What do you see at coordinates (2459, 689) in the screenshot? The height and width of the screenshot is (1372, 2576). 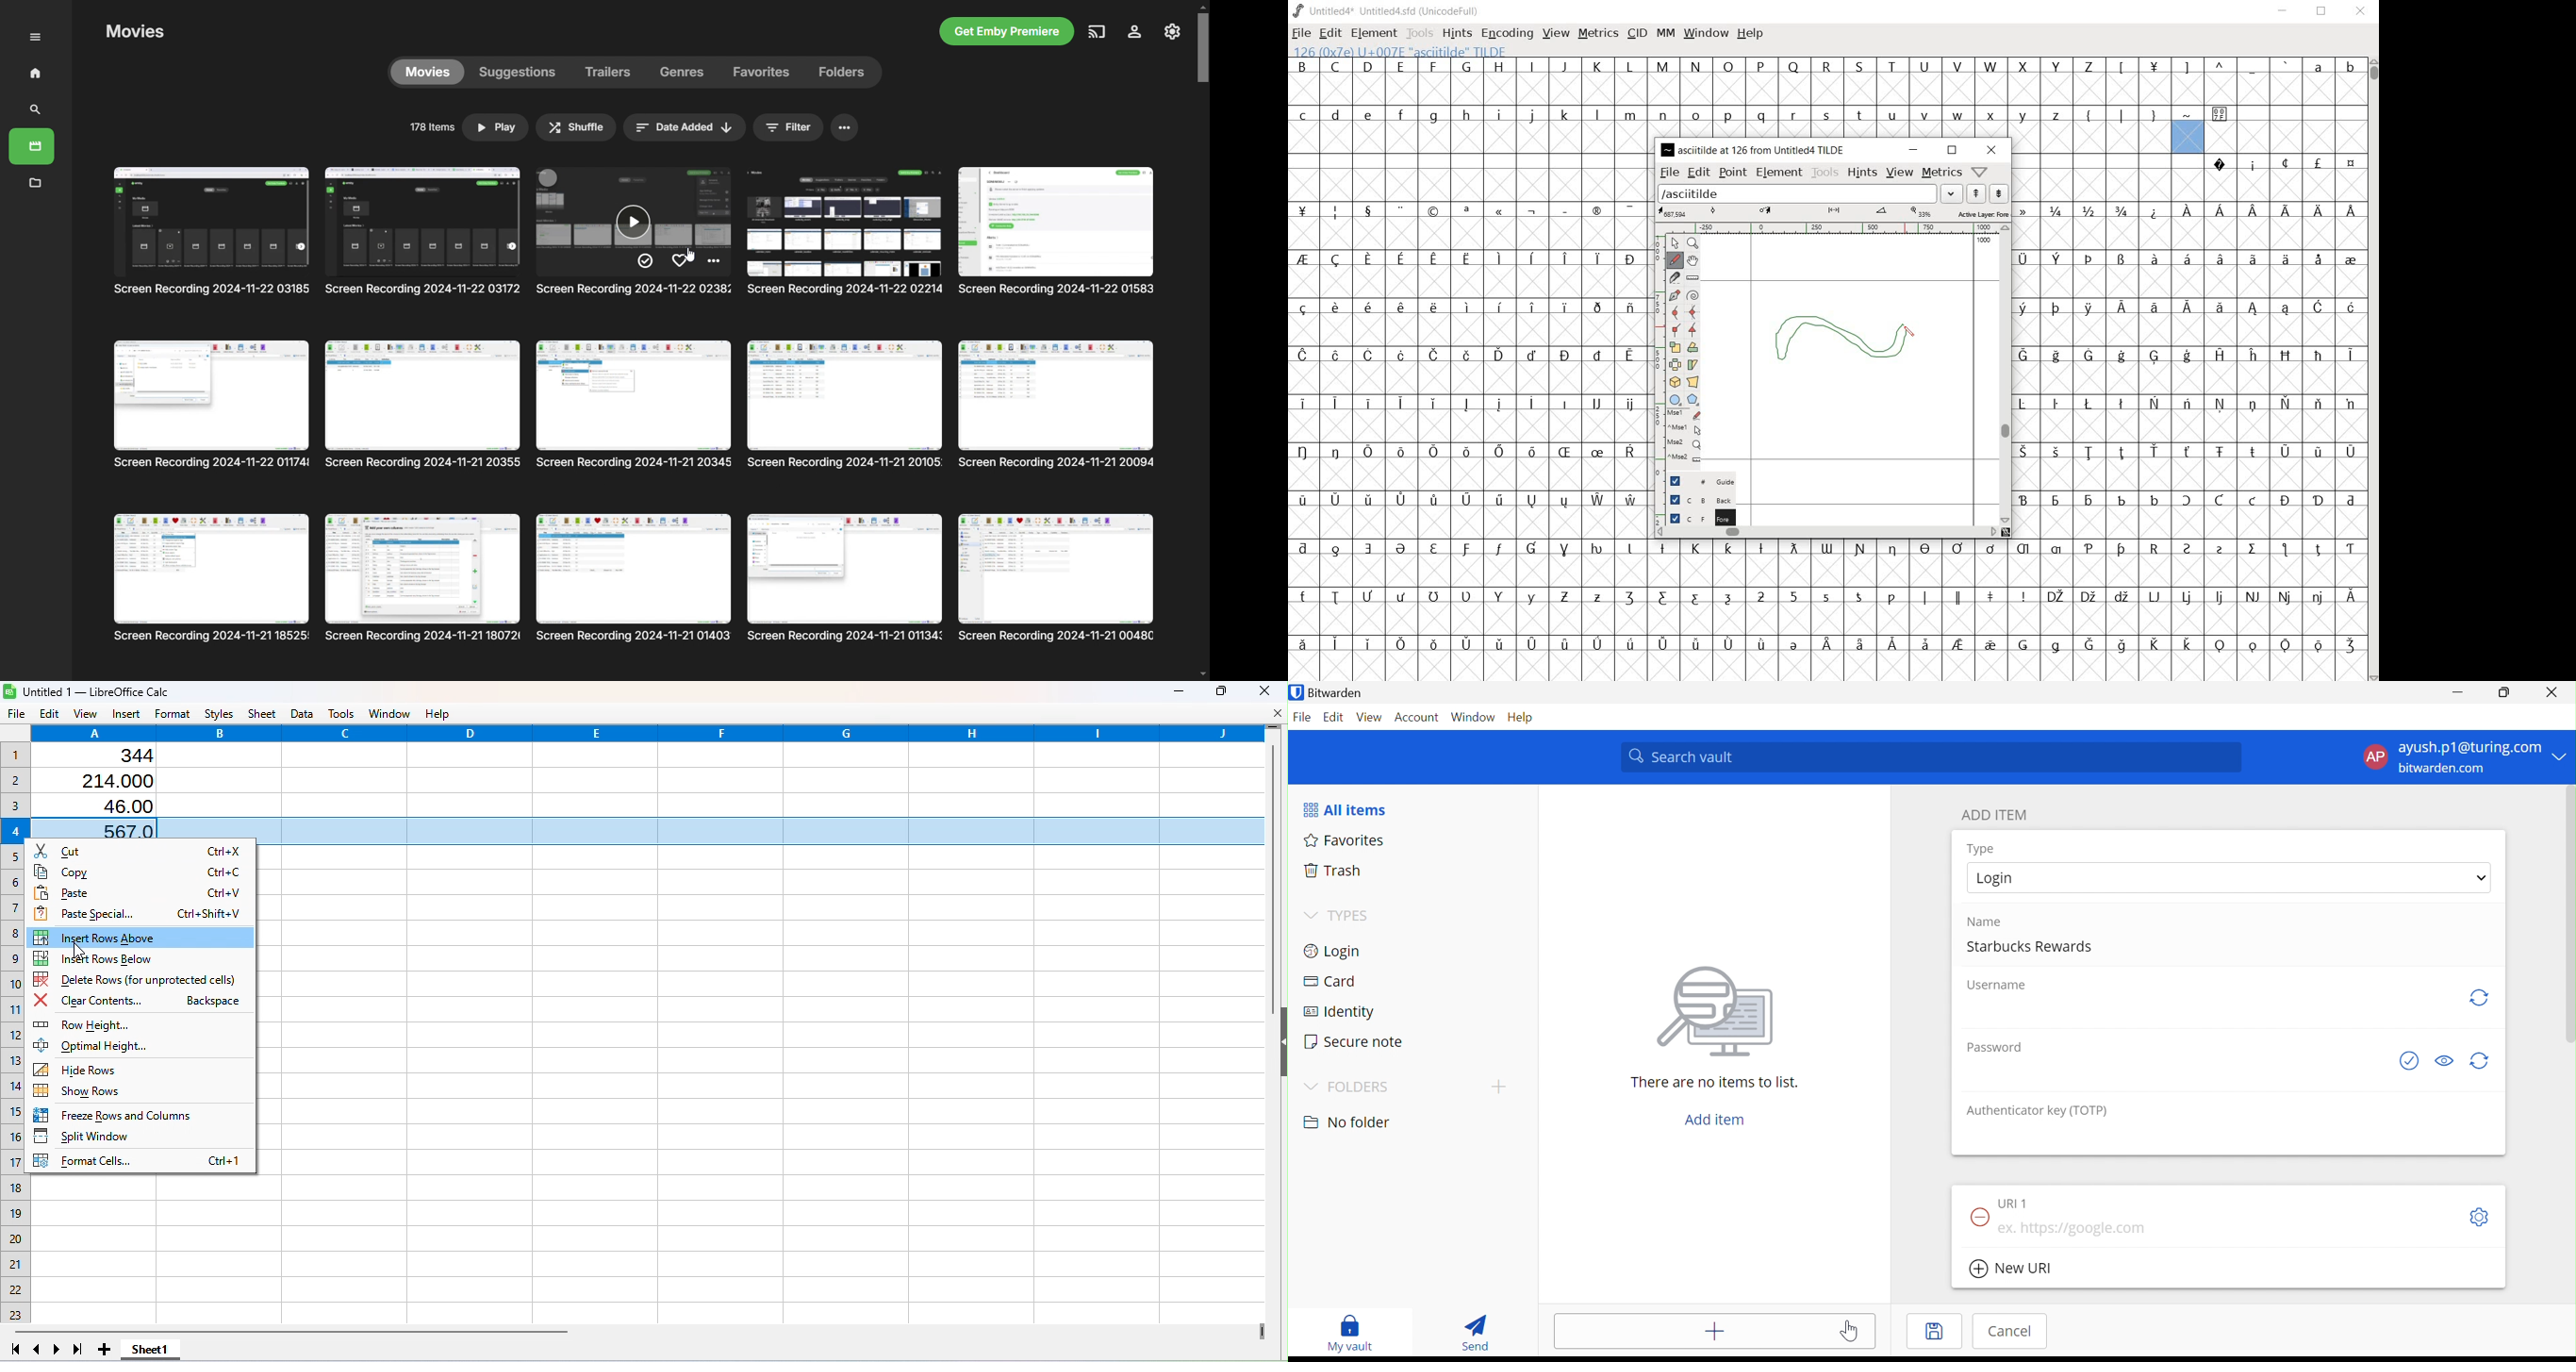 I see `Minimize` at bounding box center [2459, 689].